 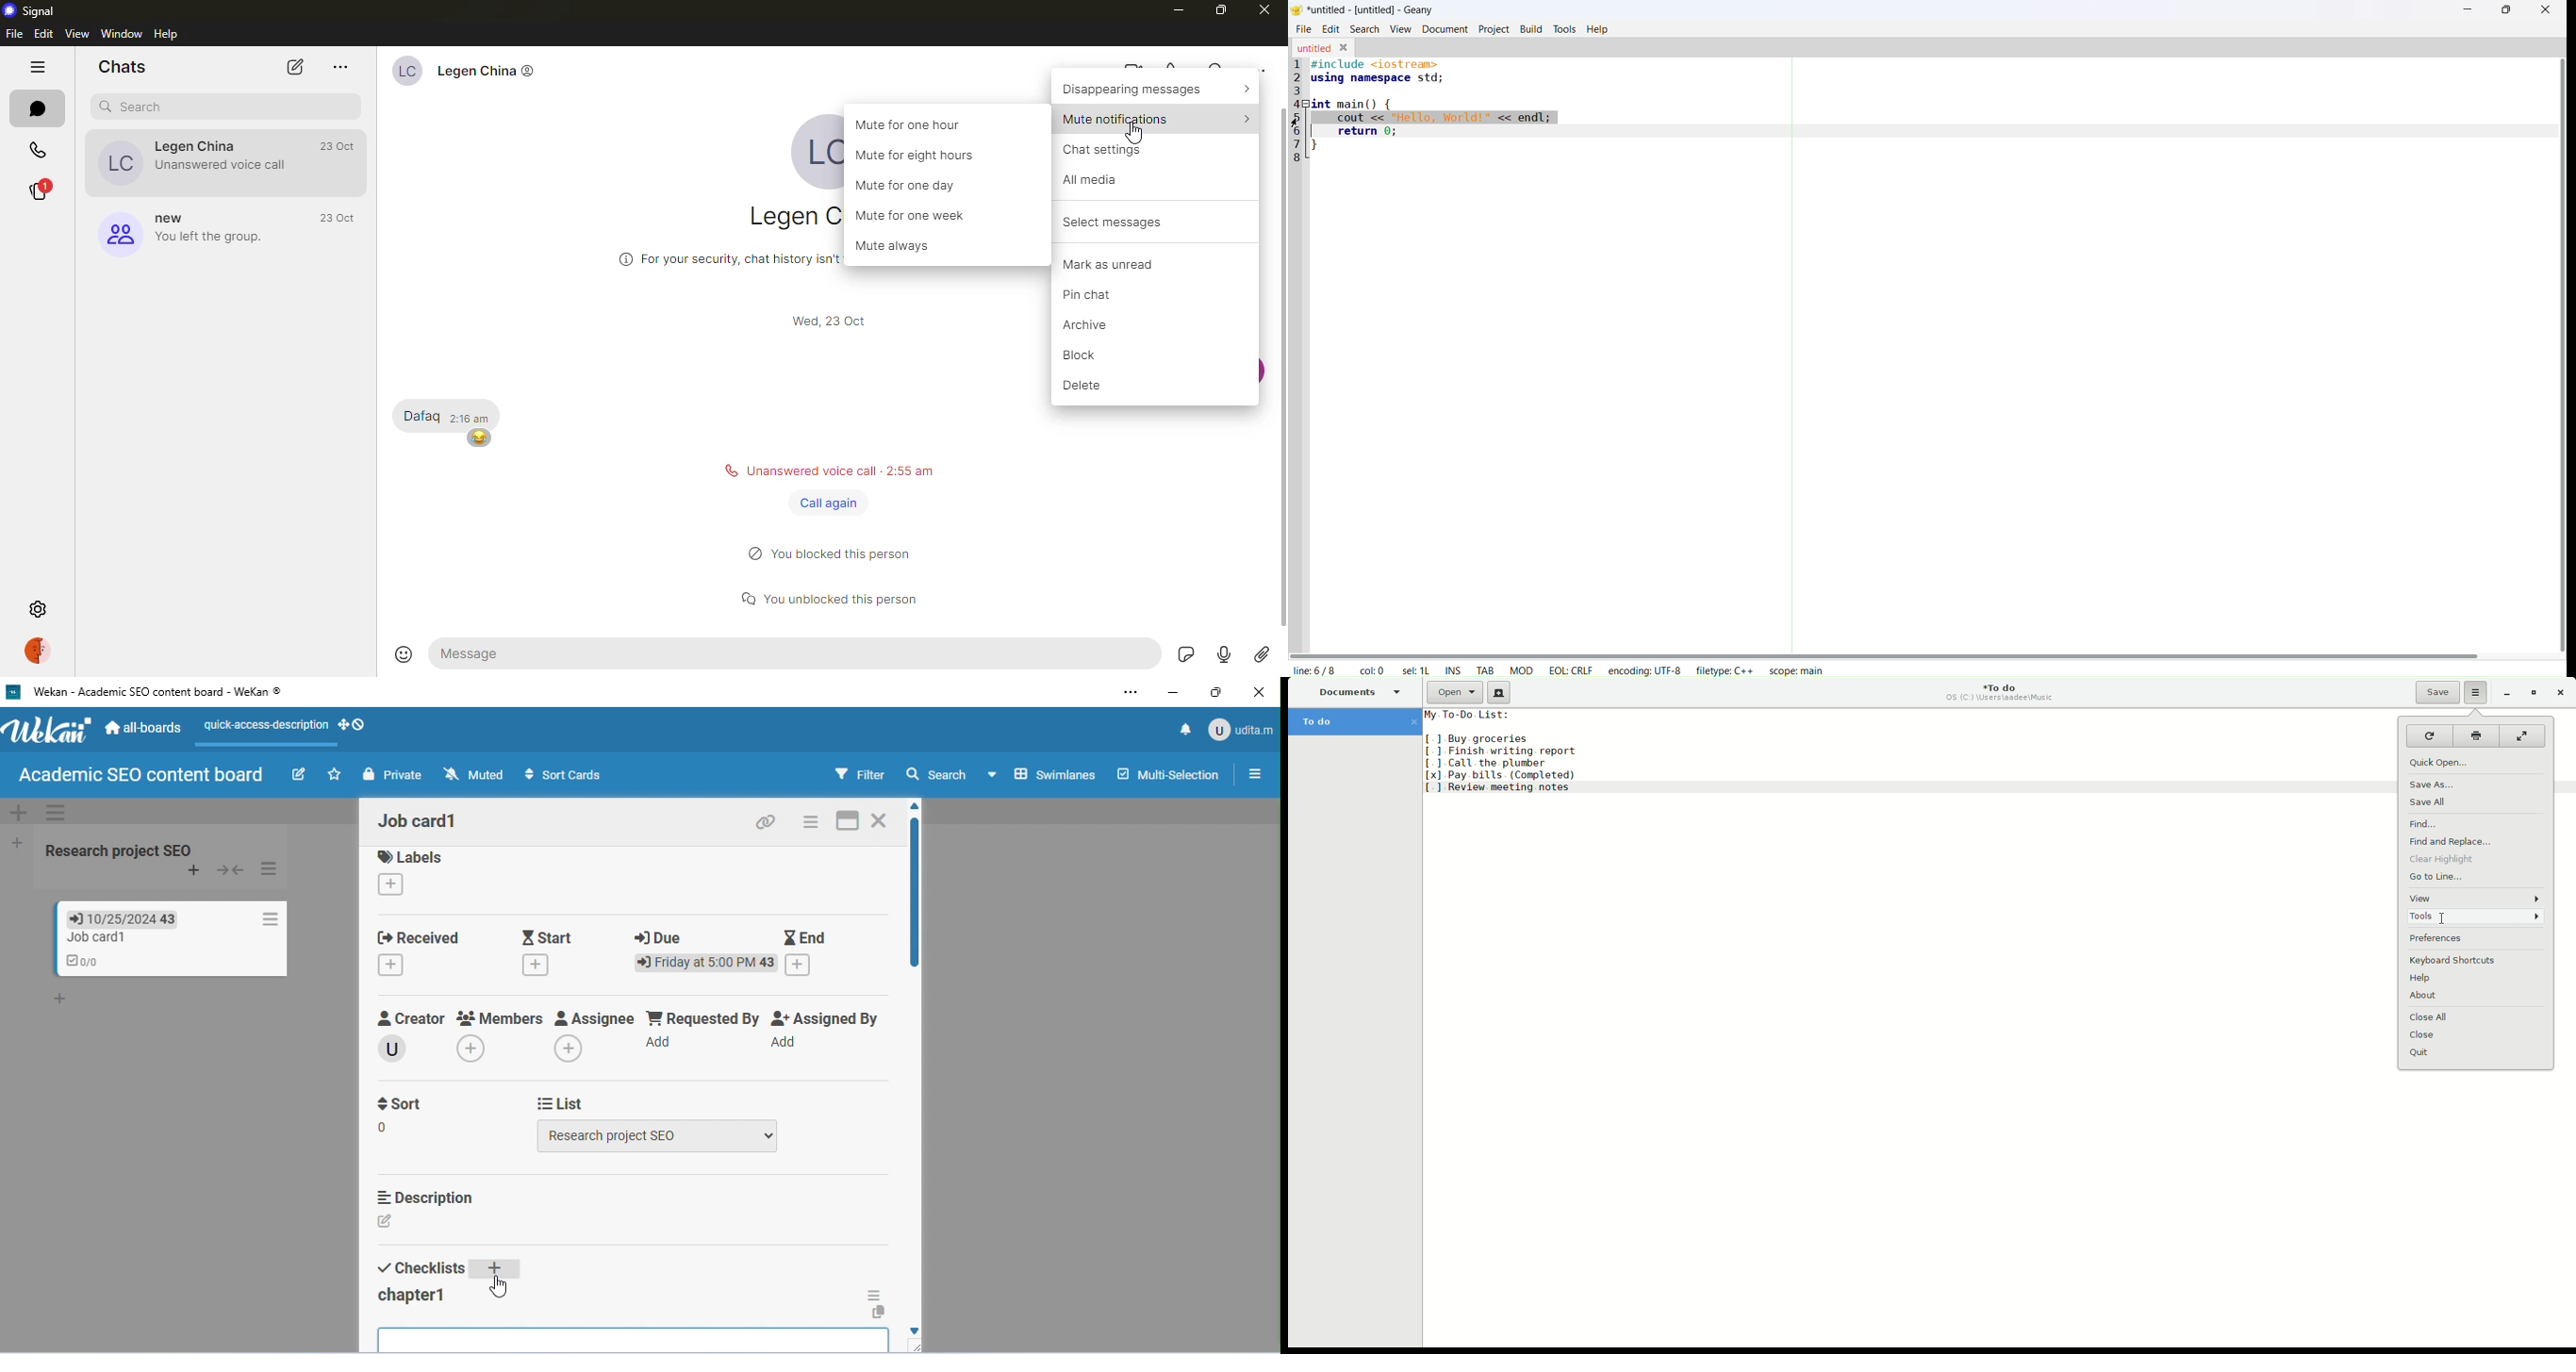 I want to click on status message, so click(x=841, y=595).